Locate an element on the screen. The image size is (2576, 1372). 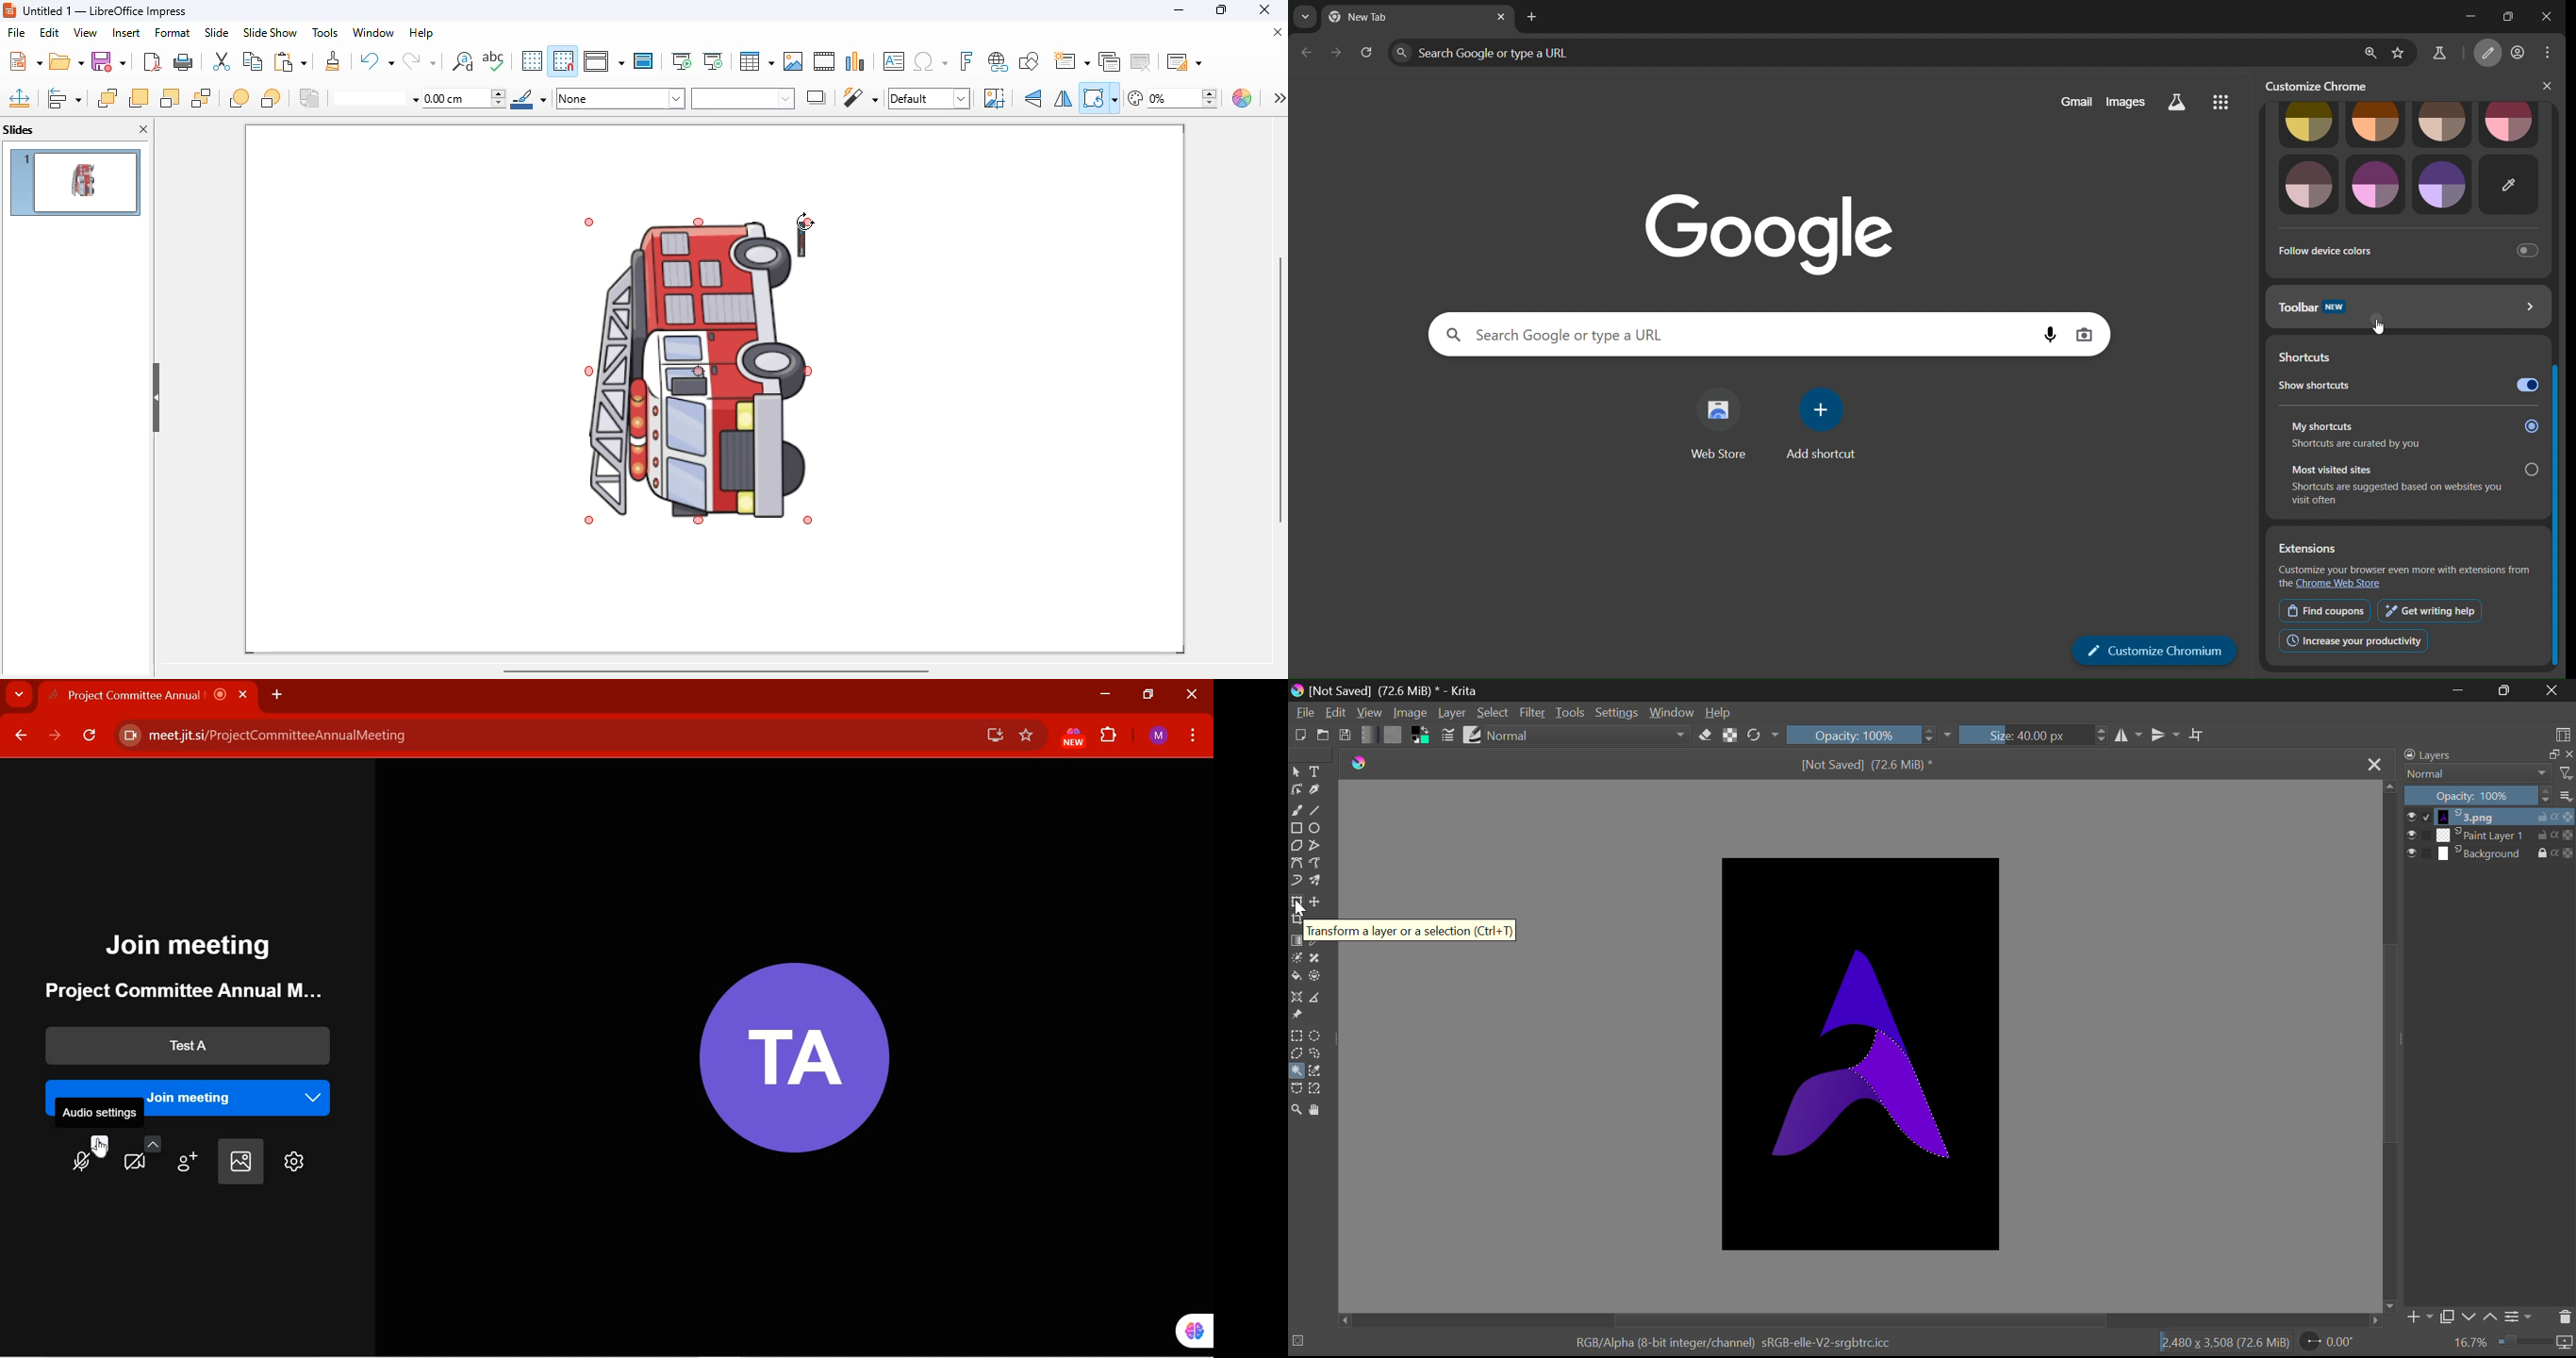
checkbox is located at coordinates (2417, 854).